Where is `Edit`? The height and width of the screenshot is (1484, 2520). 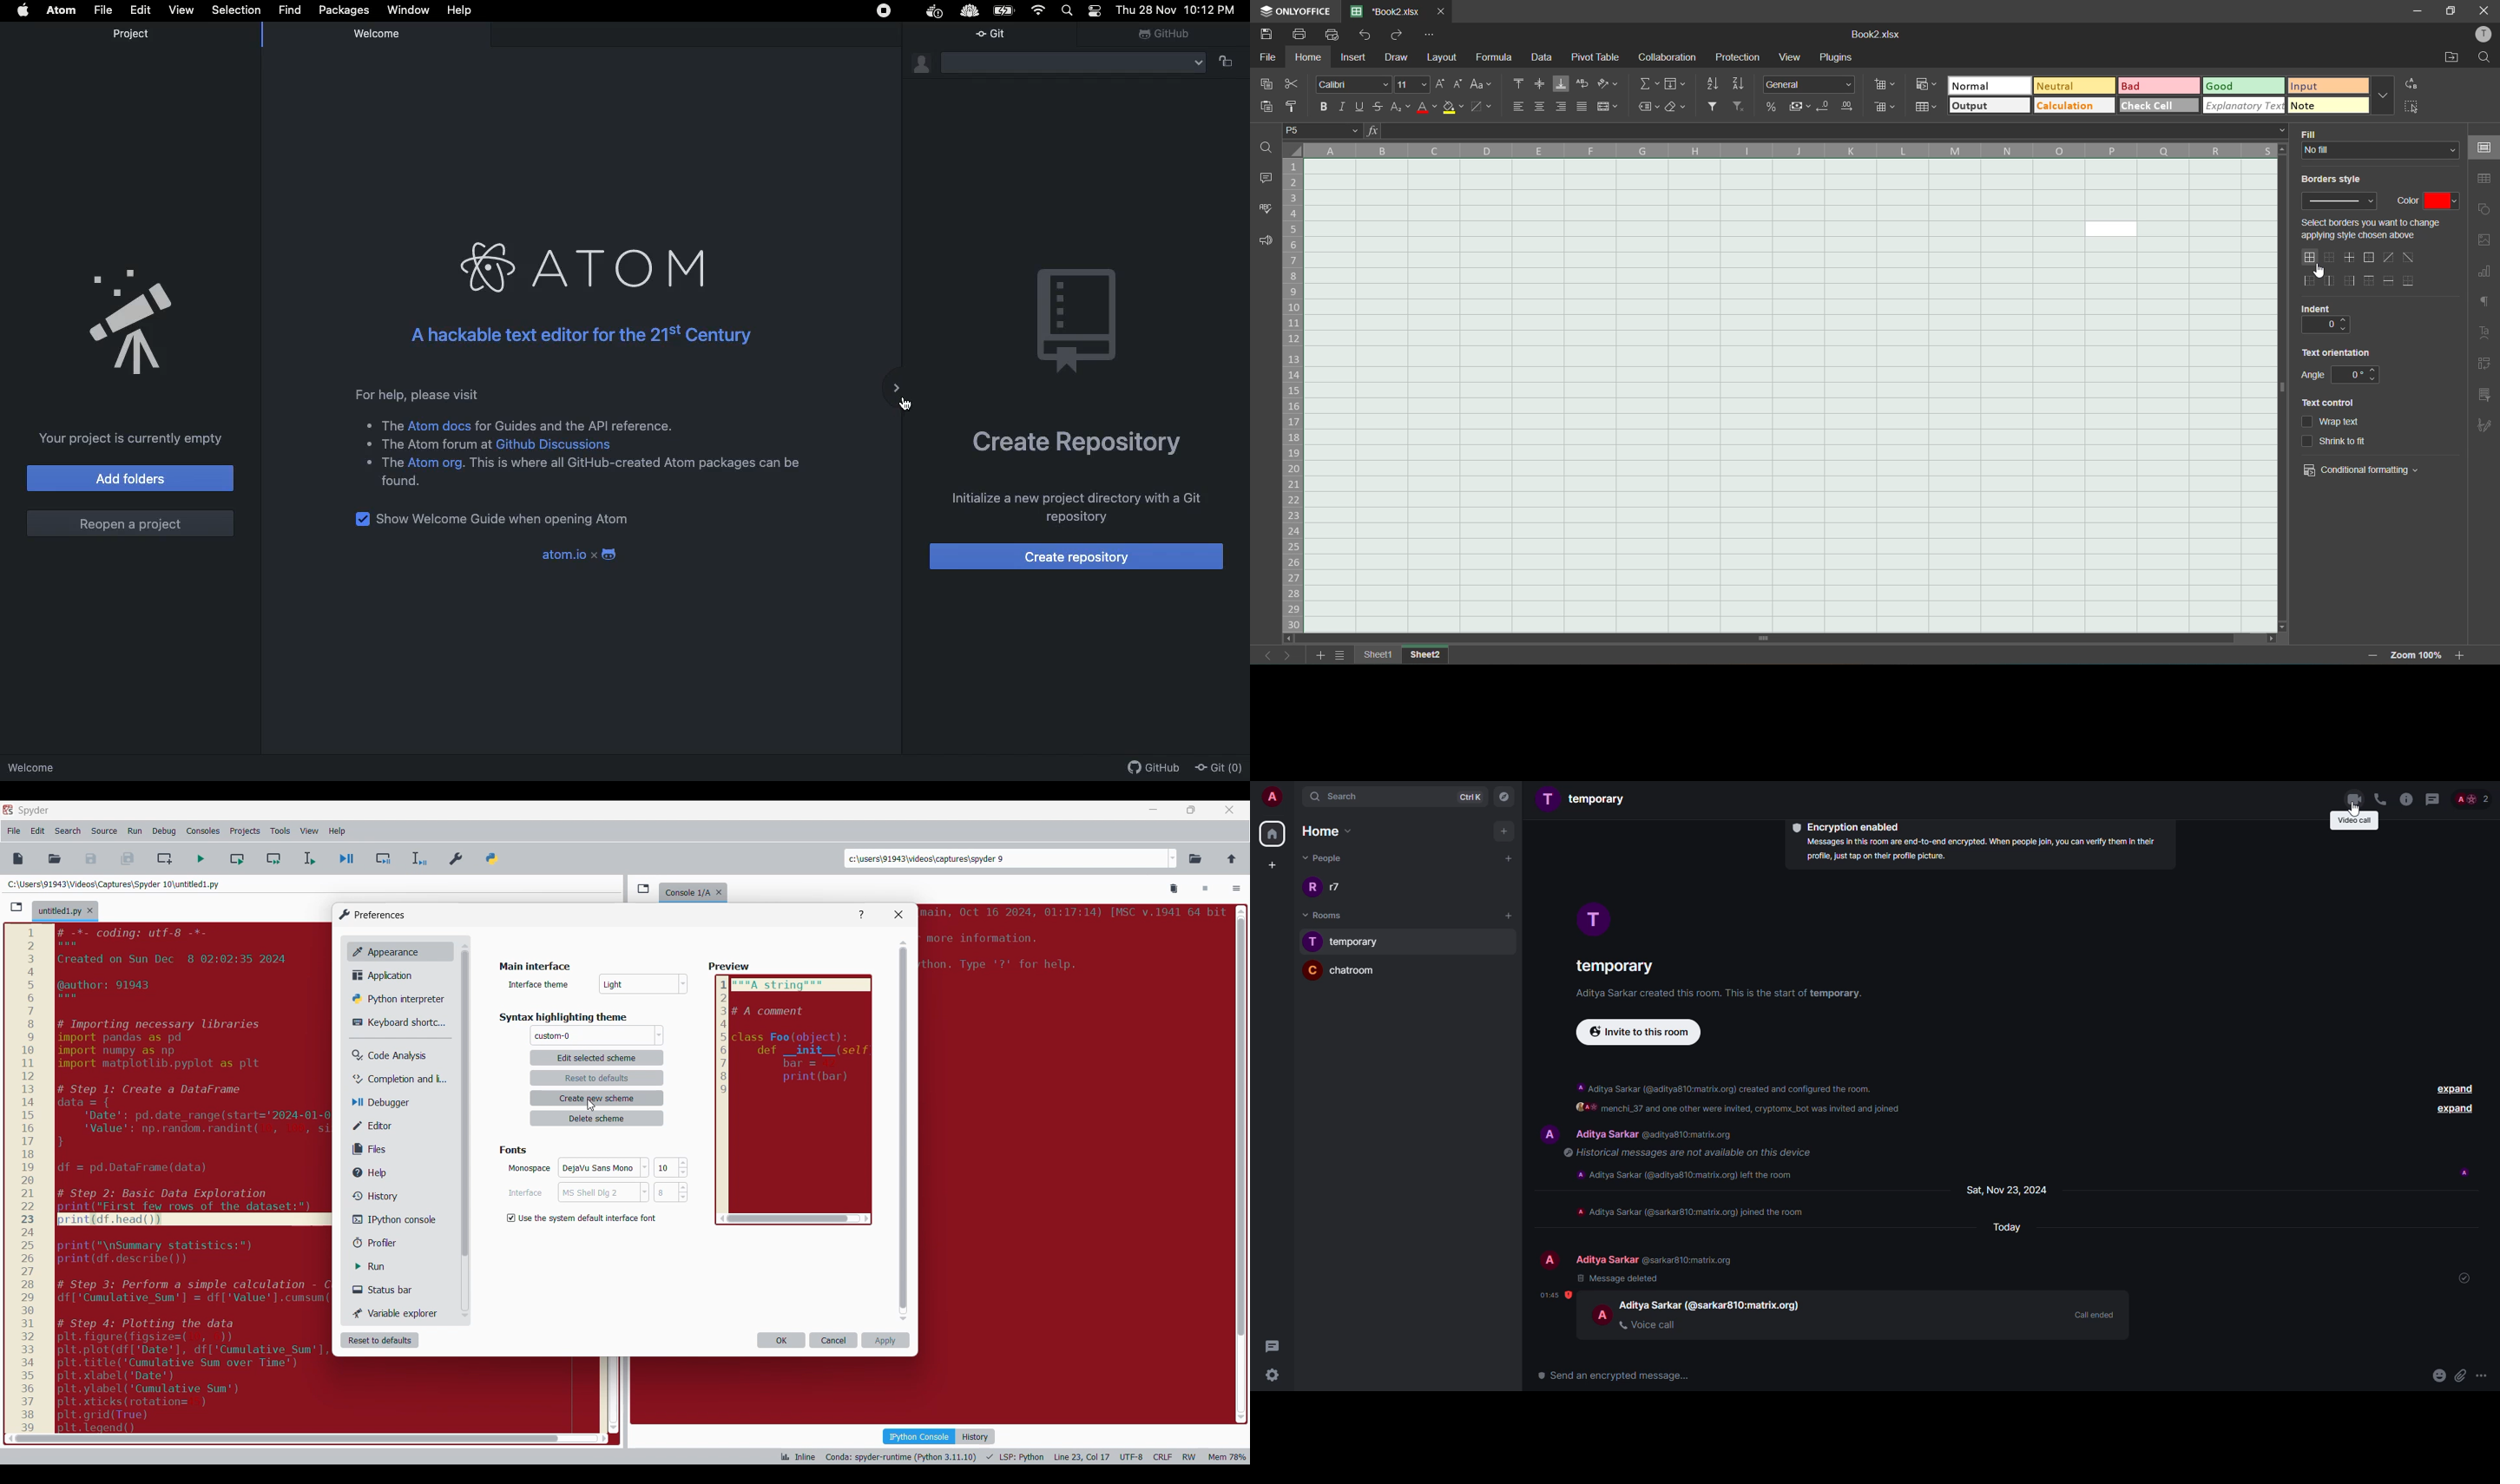 Edit is located at coordinates (141, 10).